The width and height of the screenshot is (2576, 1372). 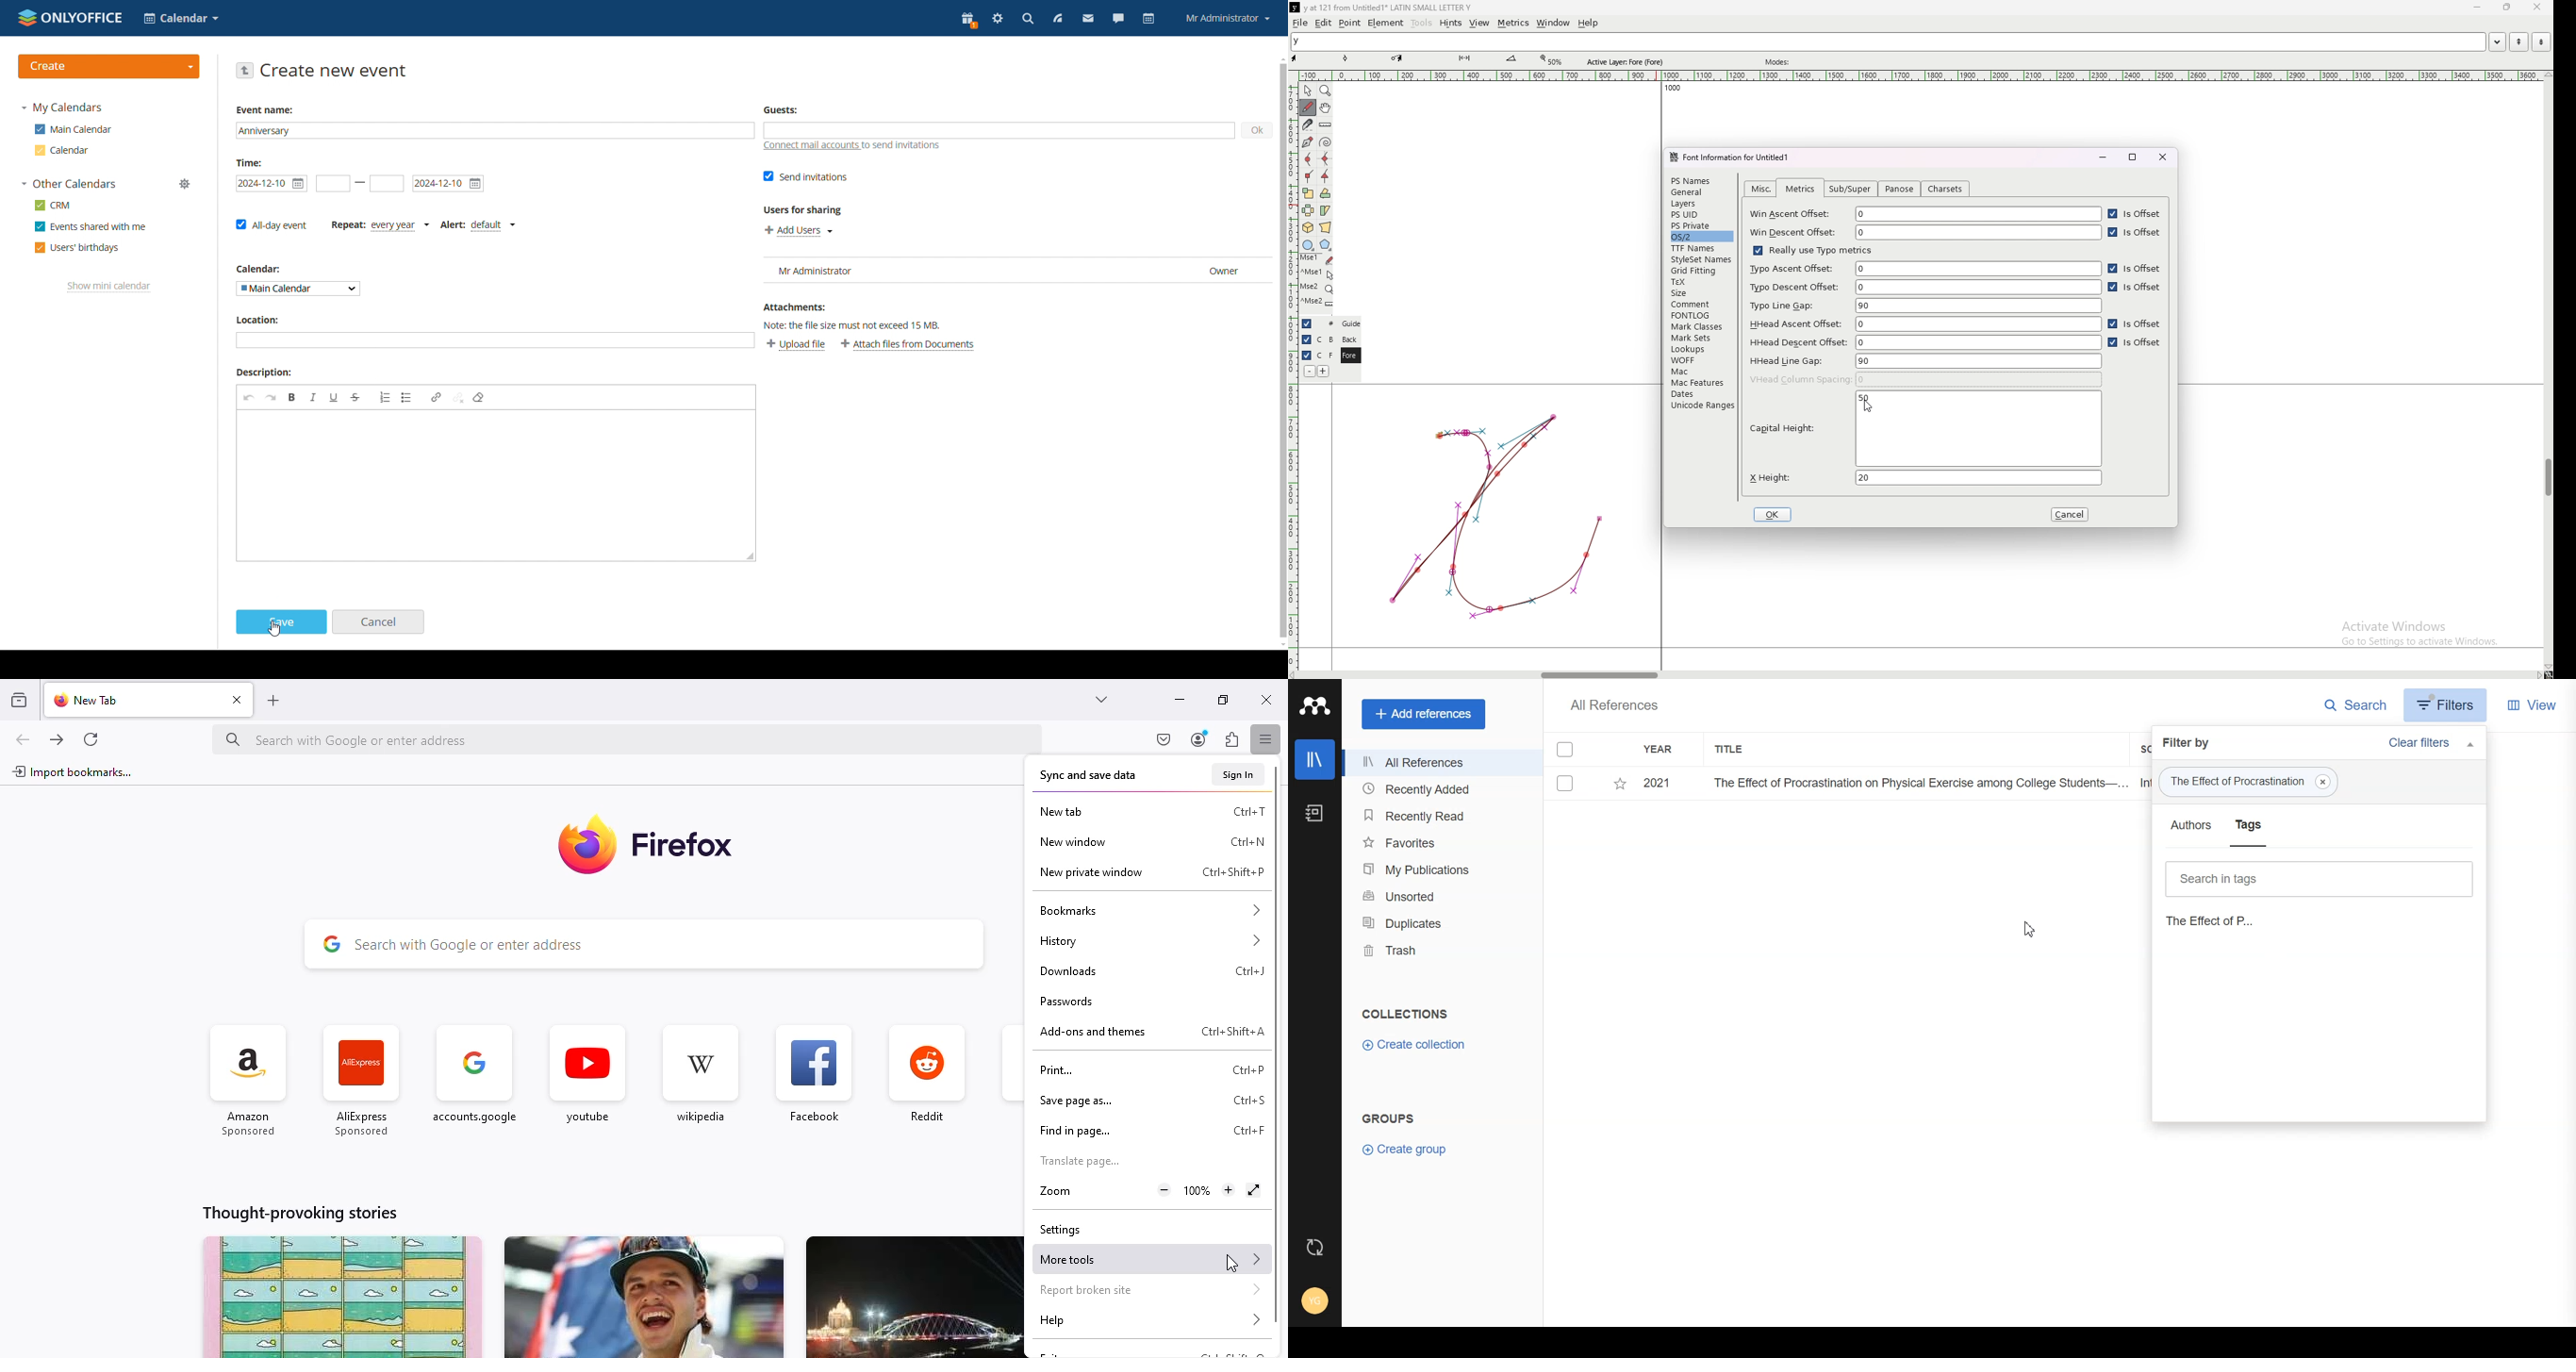 I want to click on redo, so click(x=271, y=397).